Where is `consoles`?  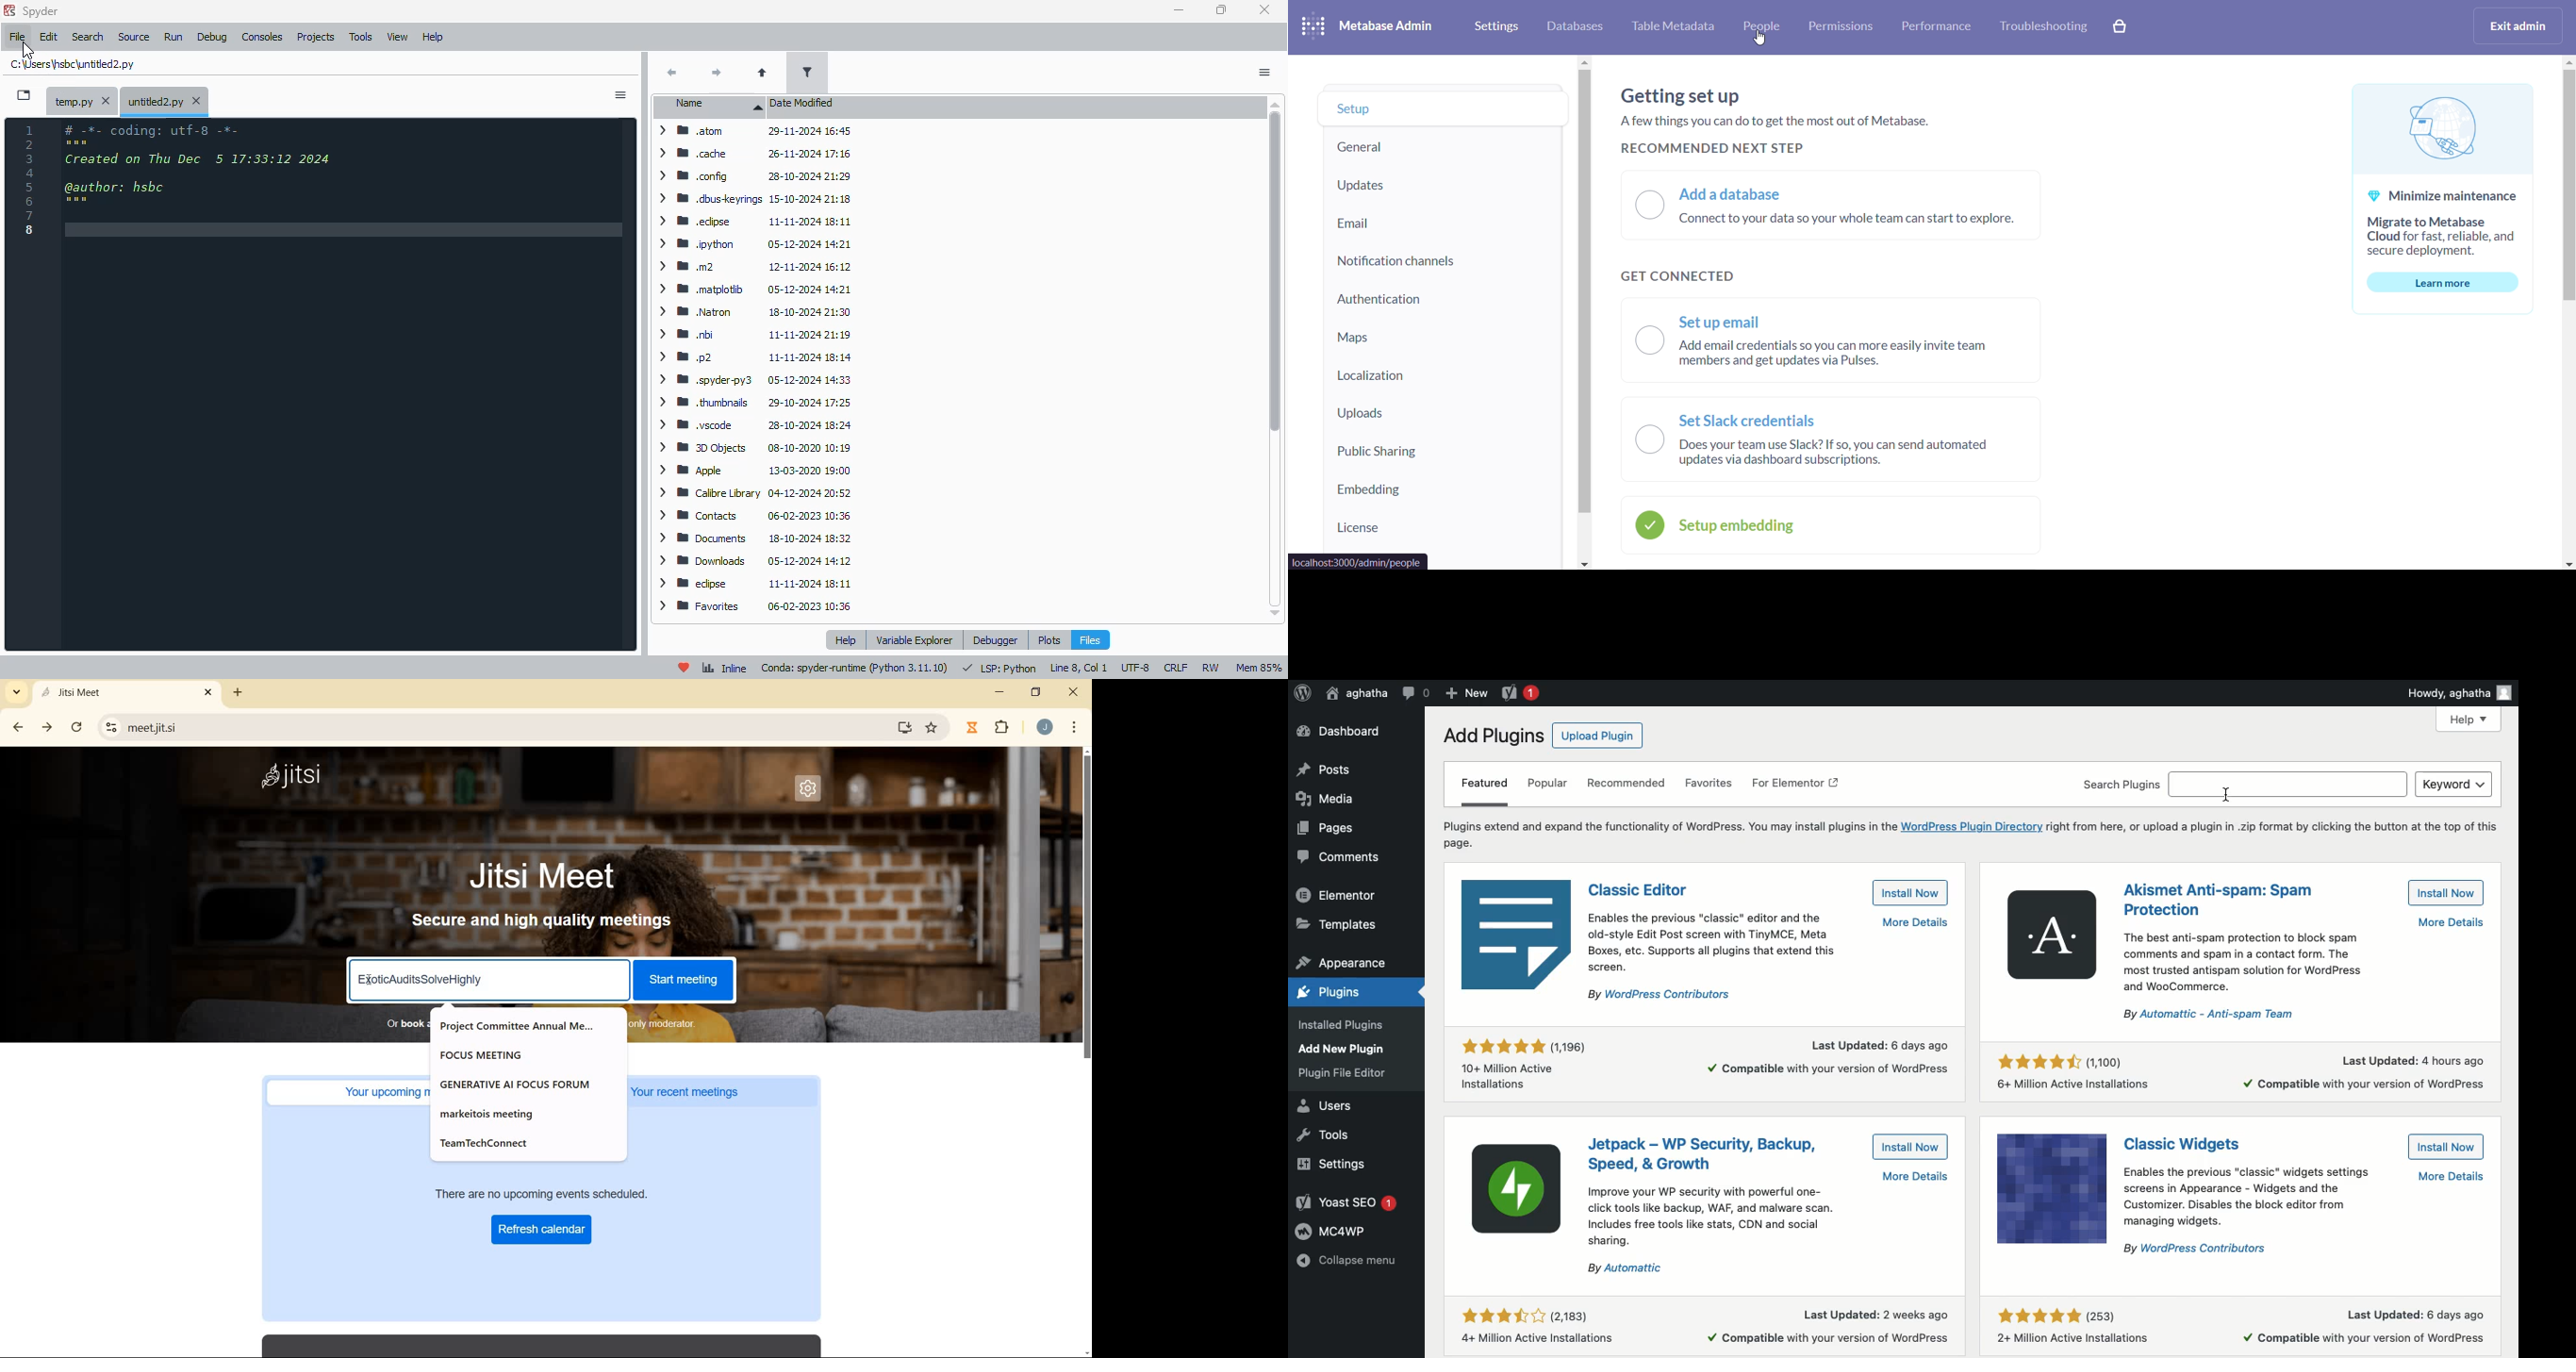
consoles is located at coordinates (262, 37).